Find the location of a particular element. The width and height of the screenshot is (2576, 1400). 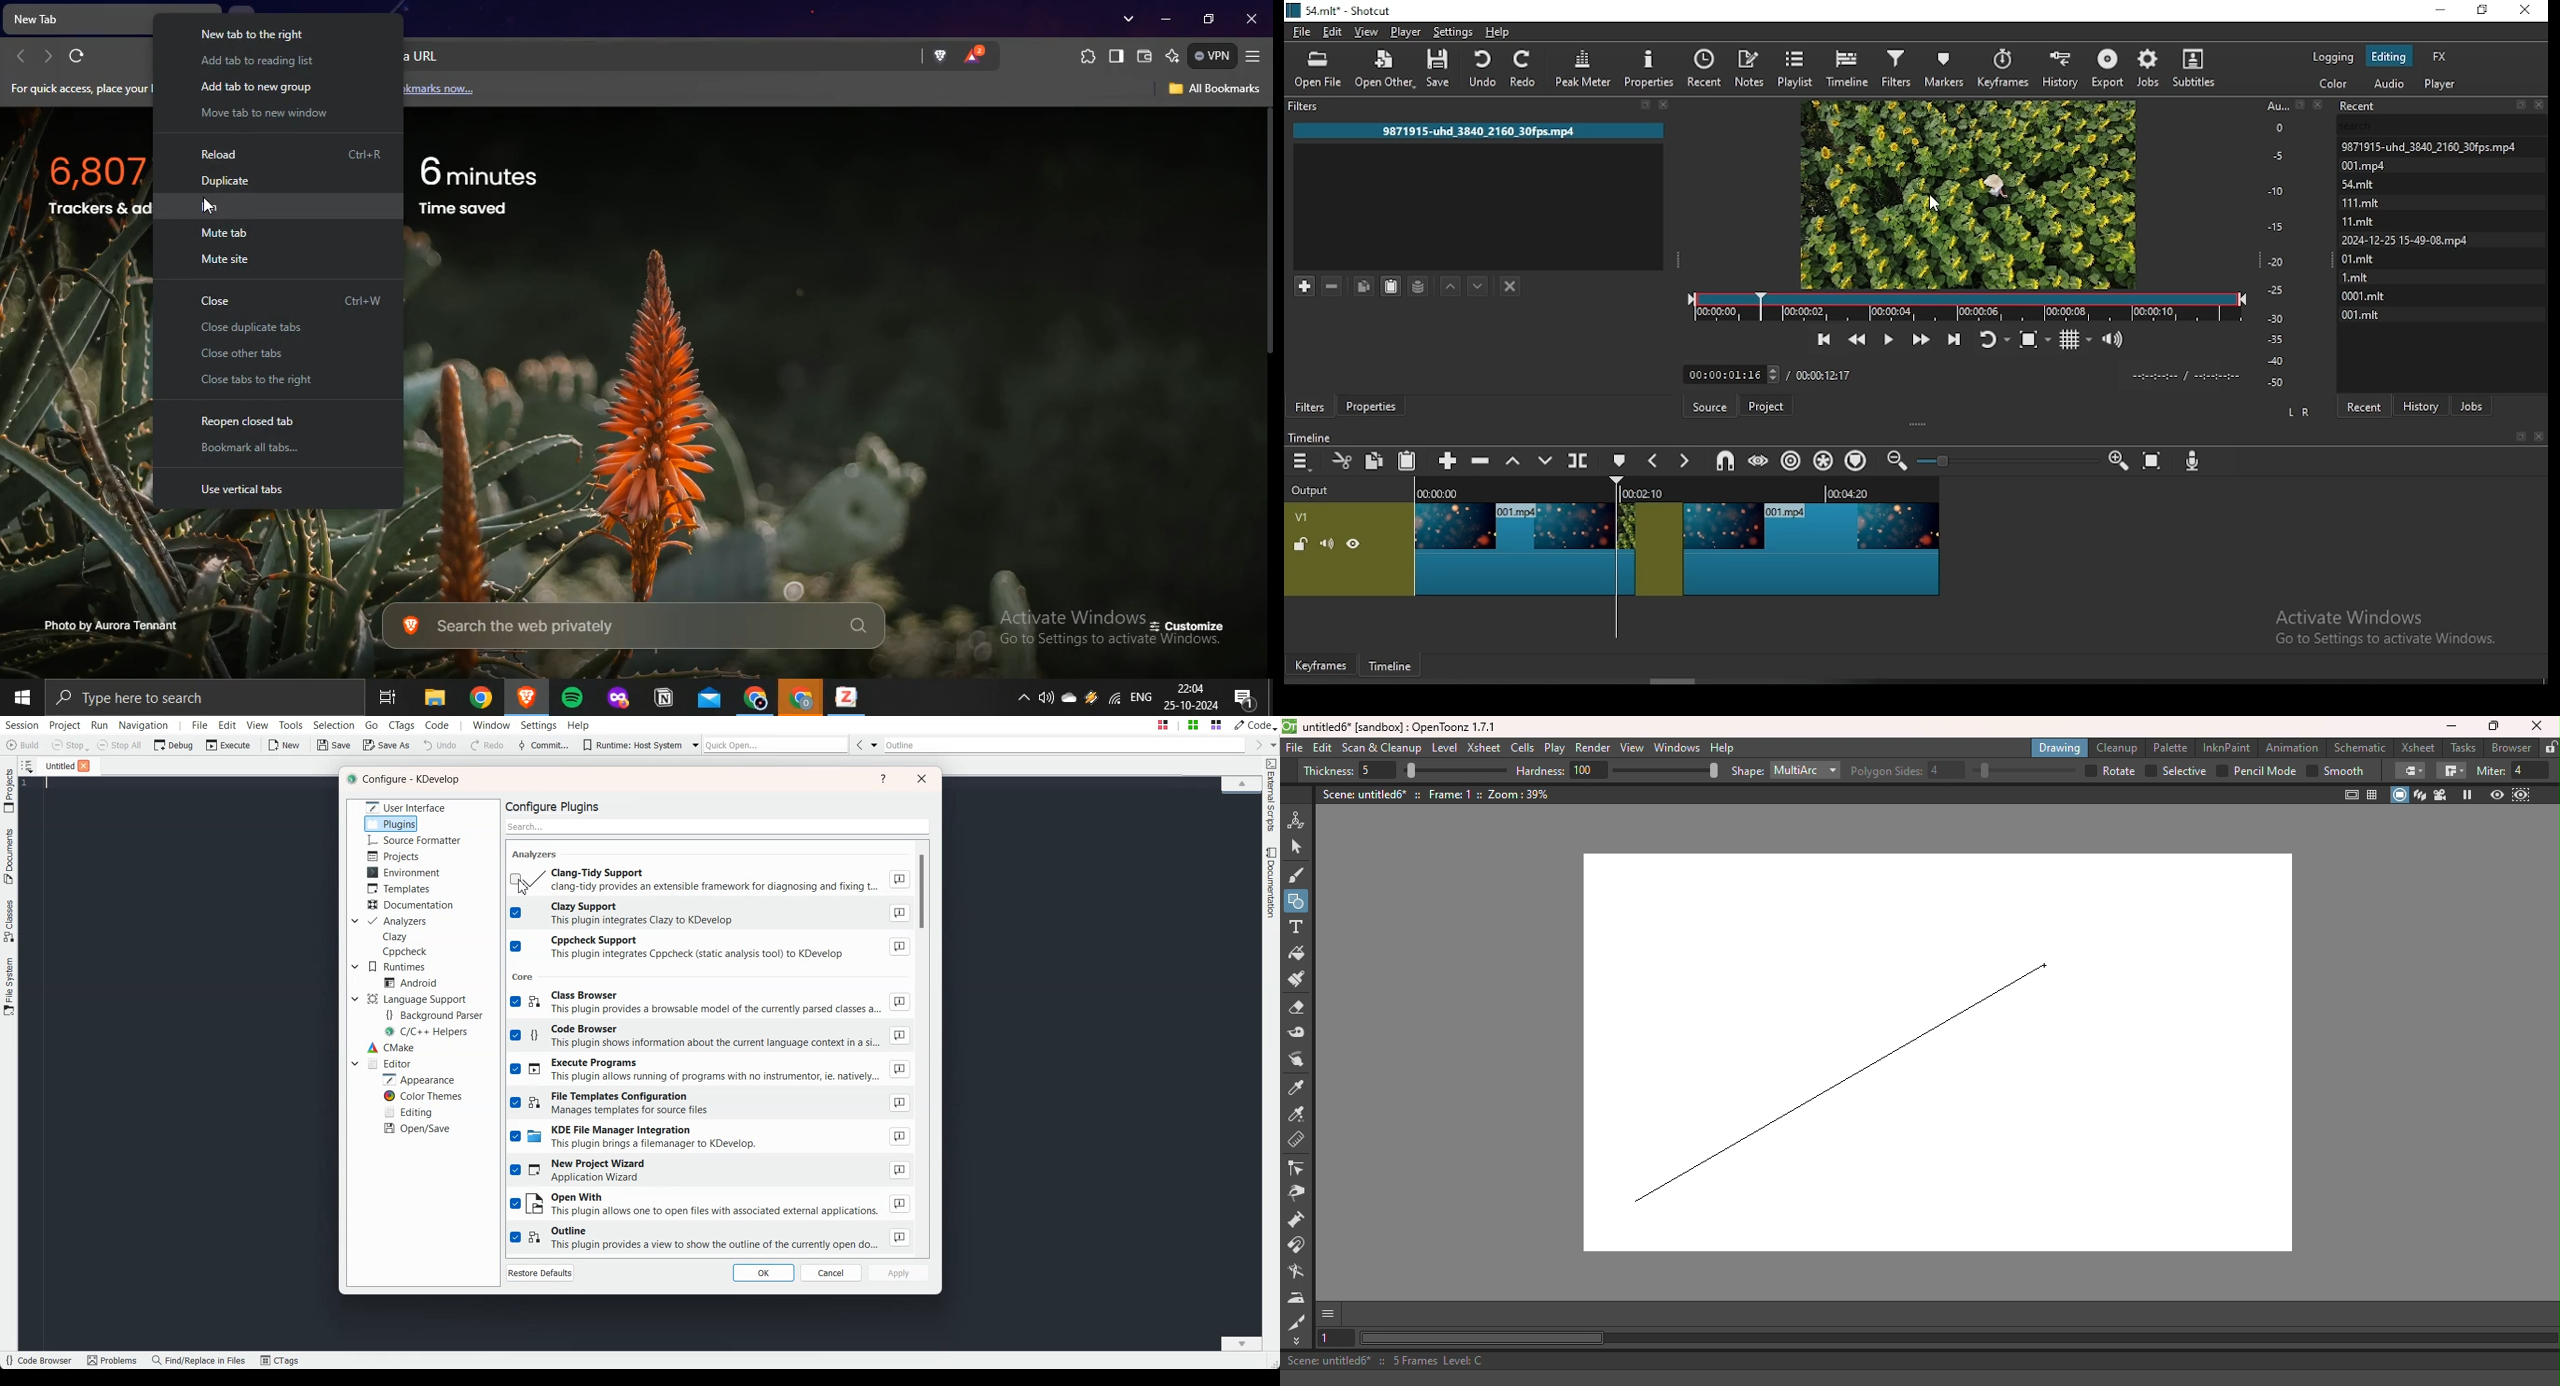

jobs is located at coordinates (2472, 406).